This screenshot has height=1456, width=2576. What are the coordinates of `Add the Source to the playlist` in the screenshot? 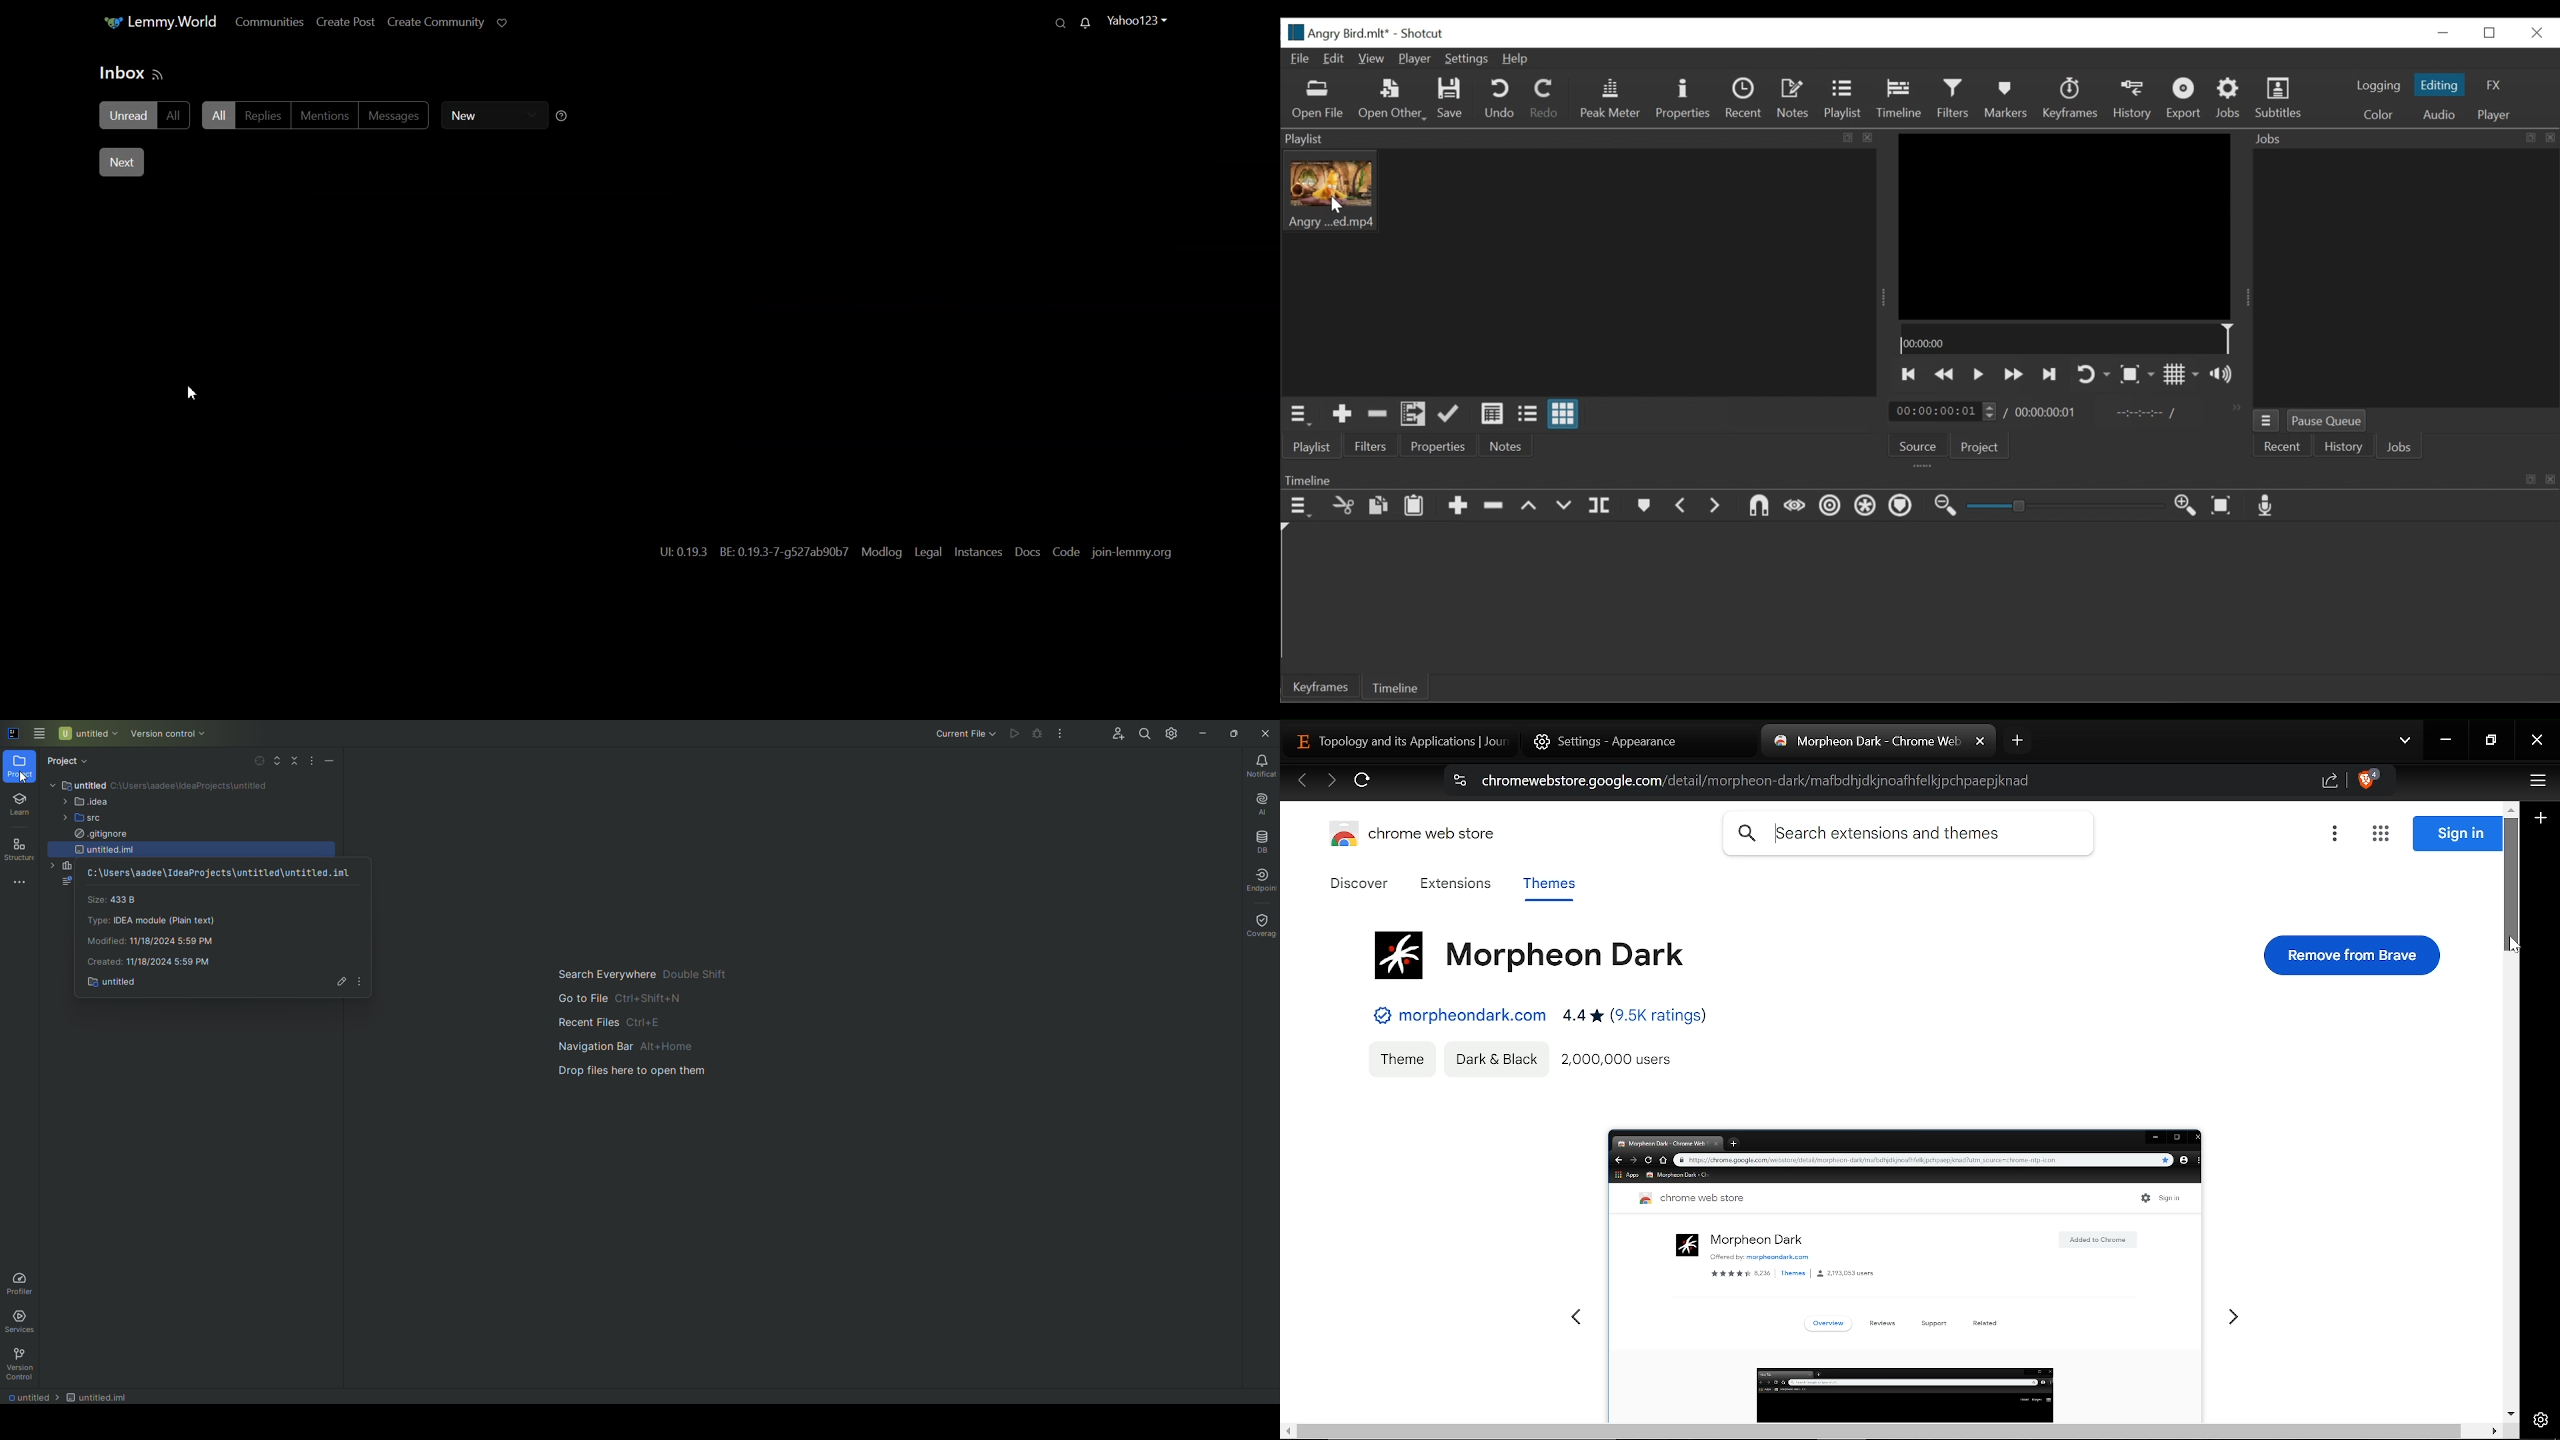 It's located at (1342, 415).